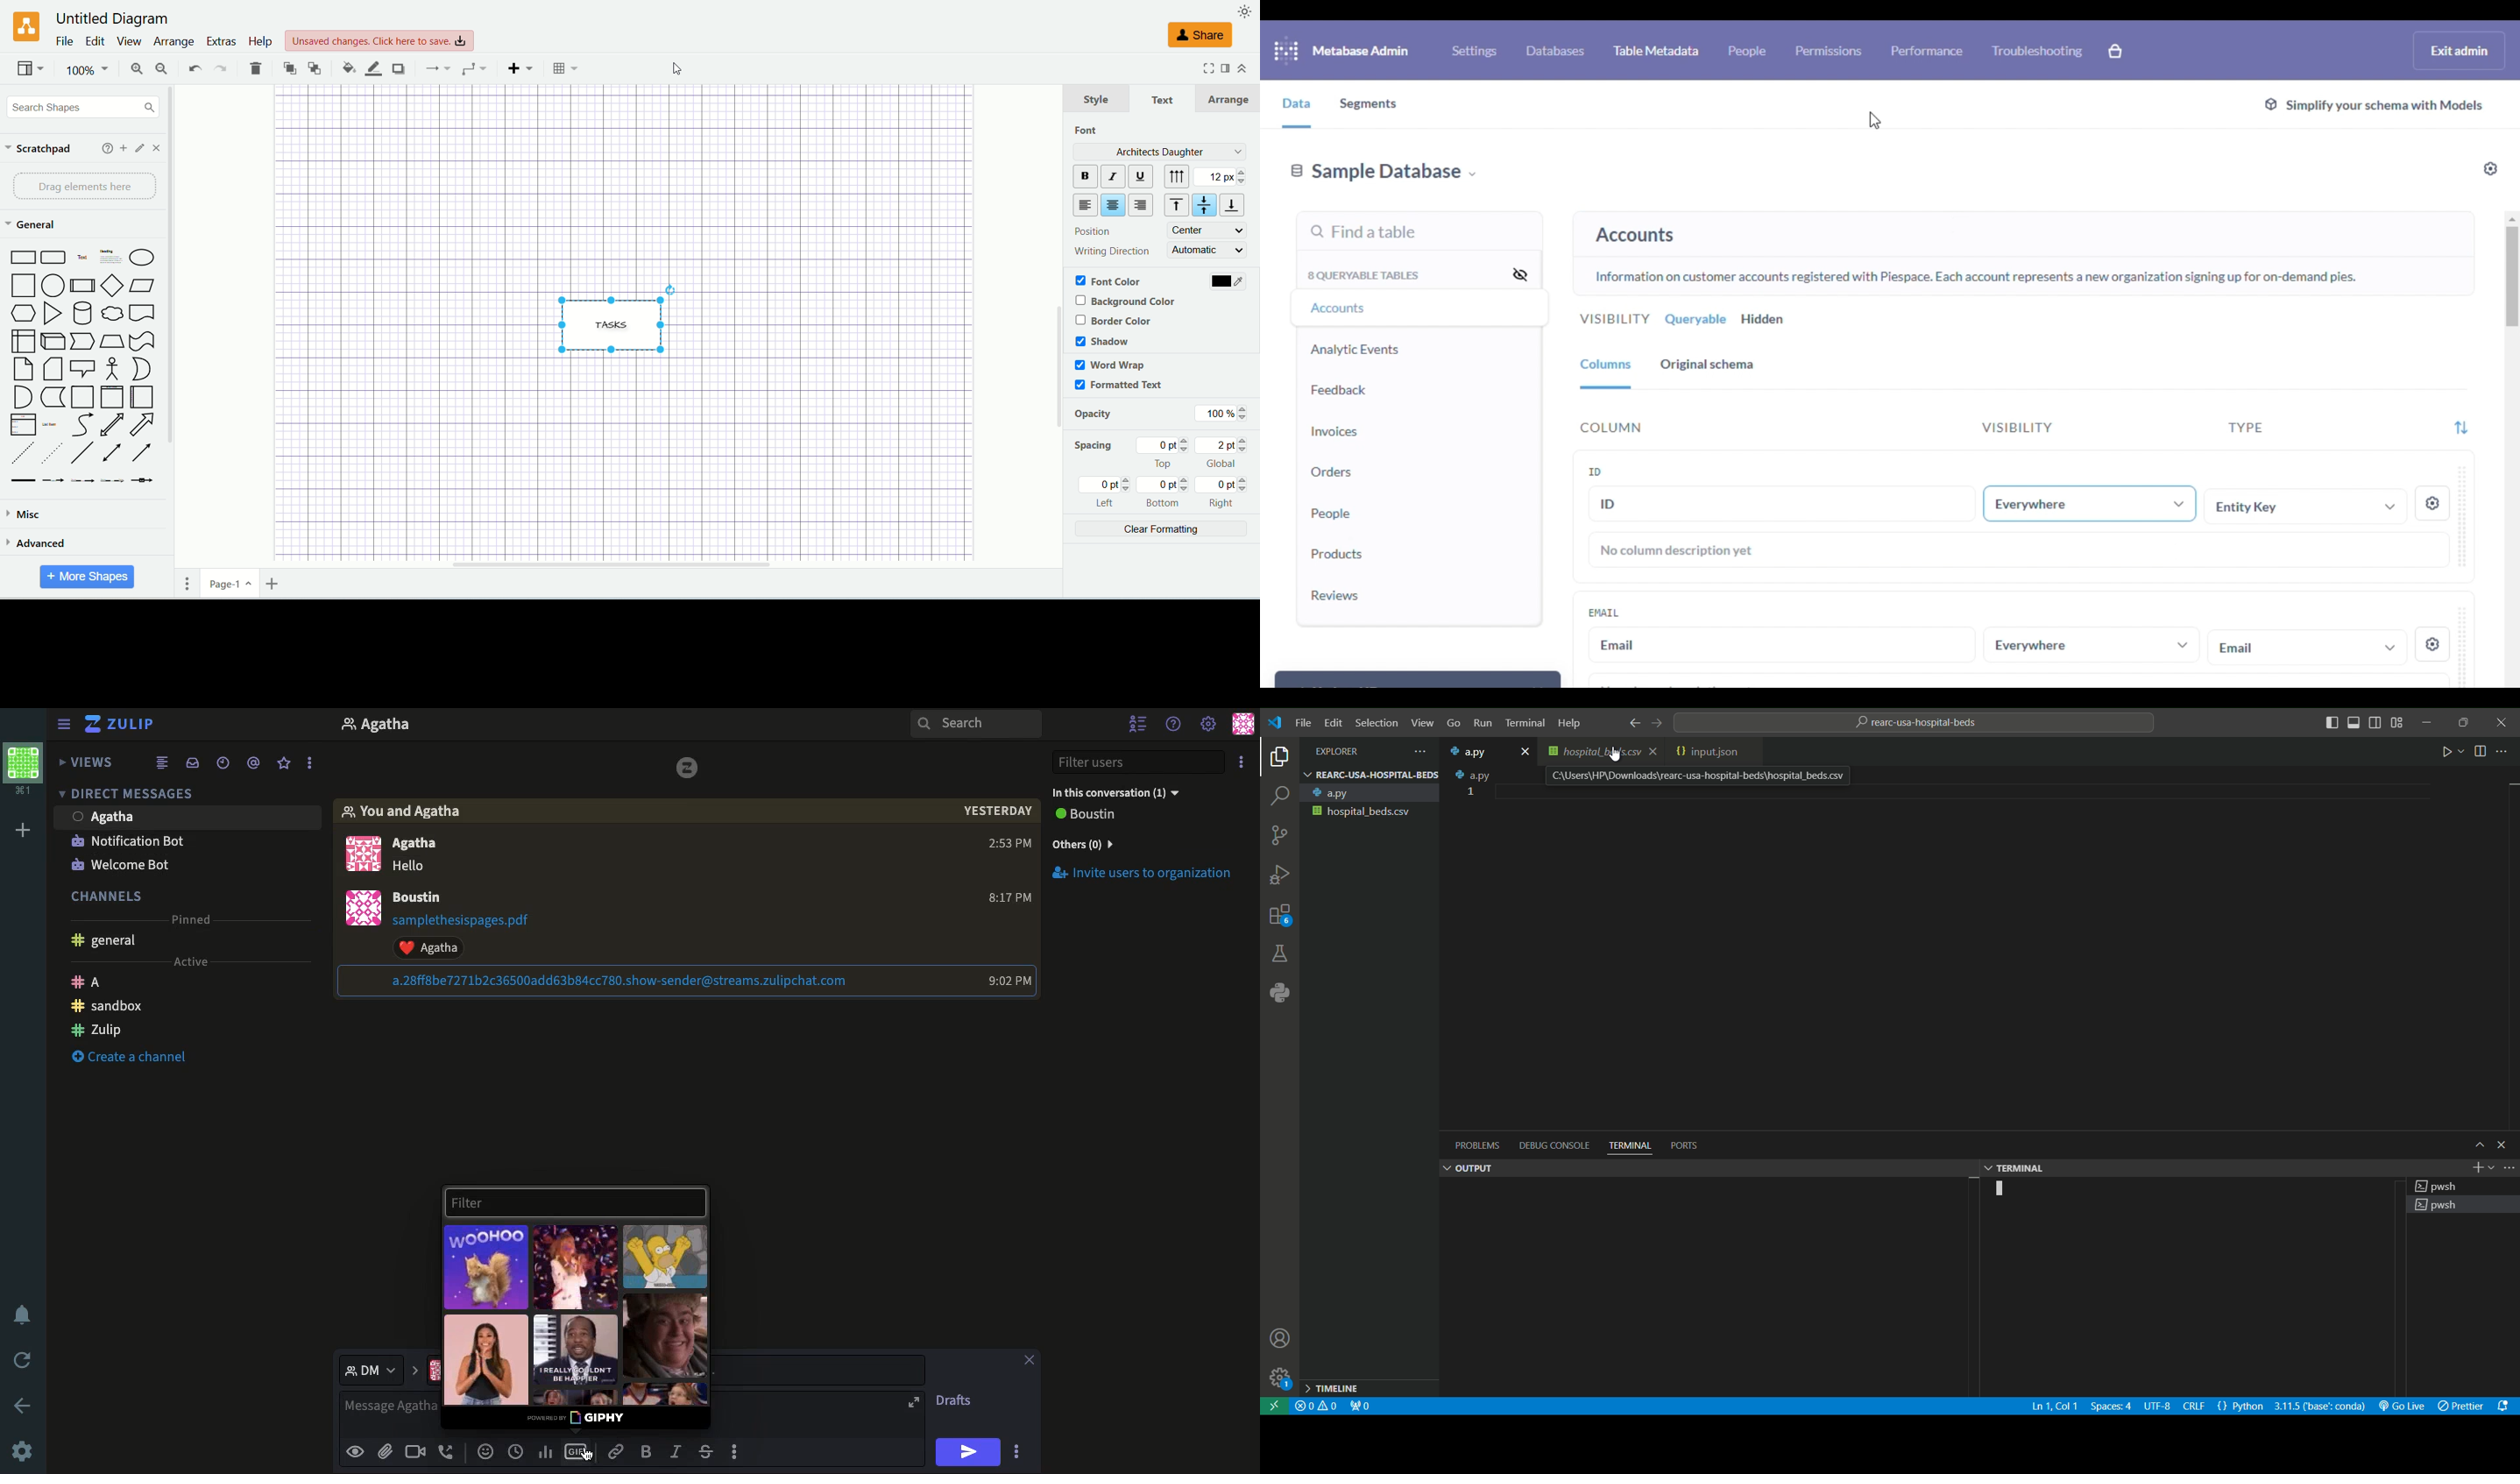 This screenshot has width=2520, height=1484. Describe the element at coordinates (1707, 1289) in the screenshot. I see `output panel` at that location.